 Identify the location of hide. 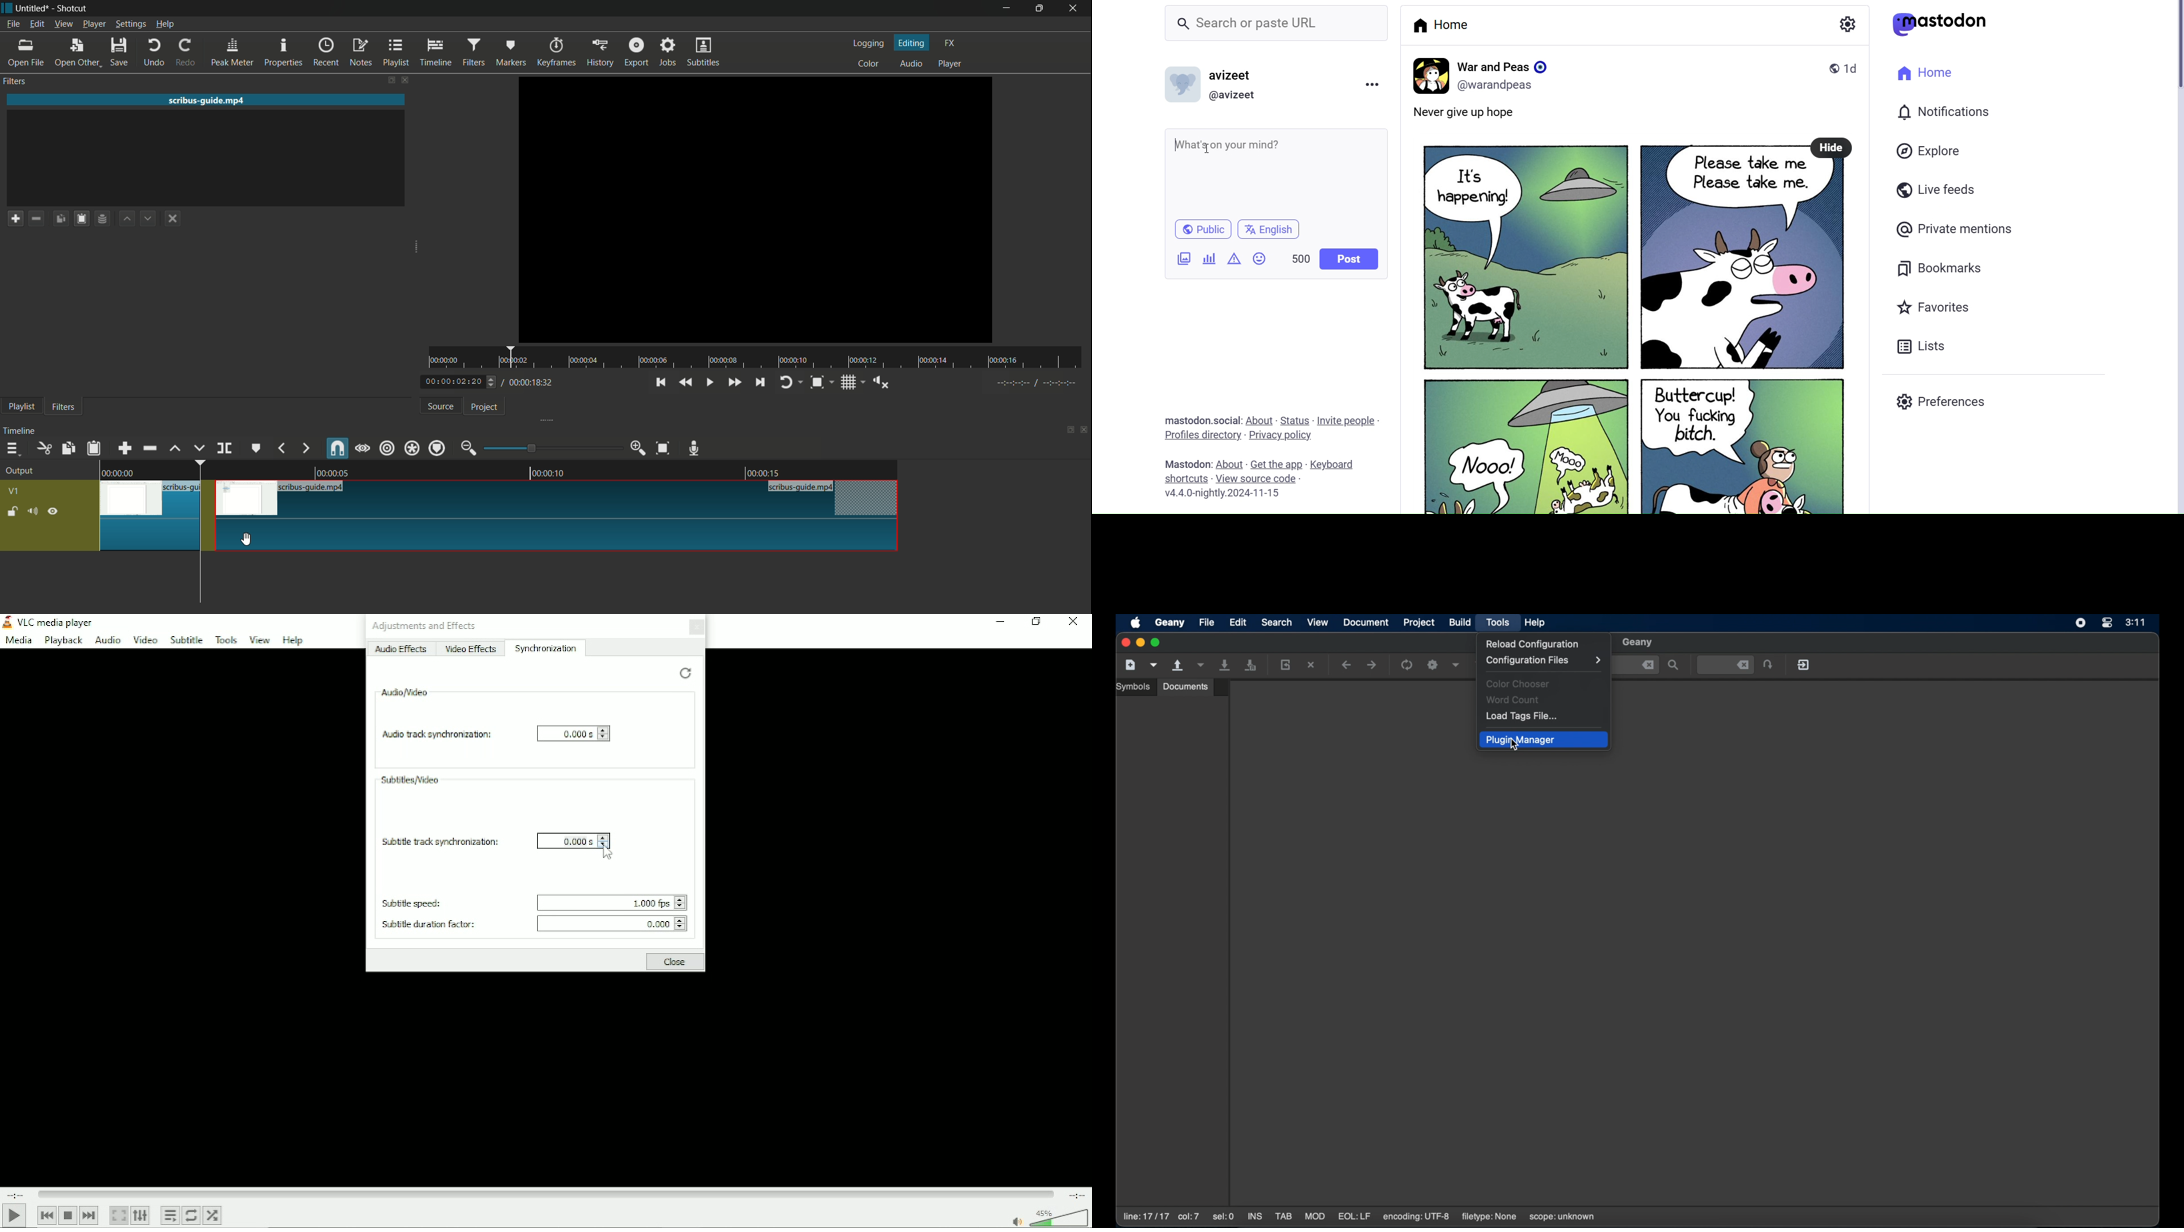
(53, 512).